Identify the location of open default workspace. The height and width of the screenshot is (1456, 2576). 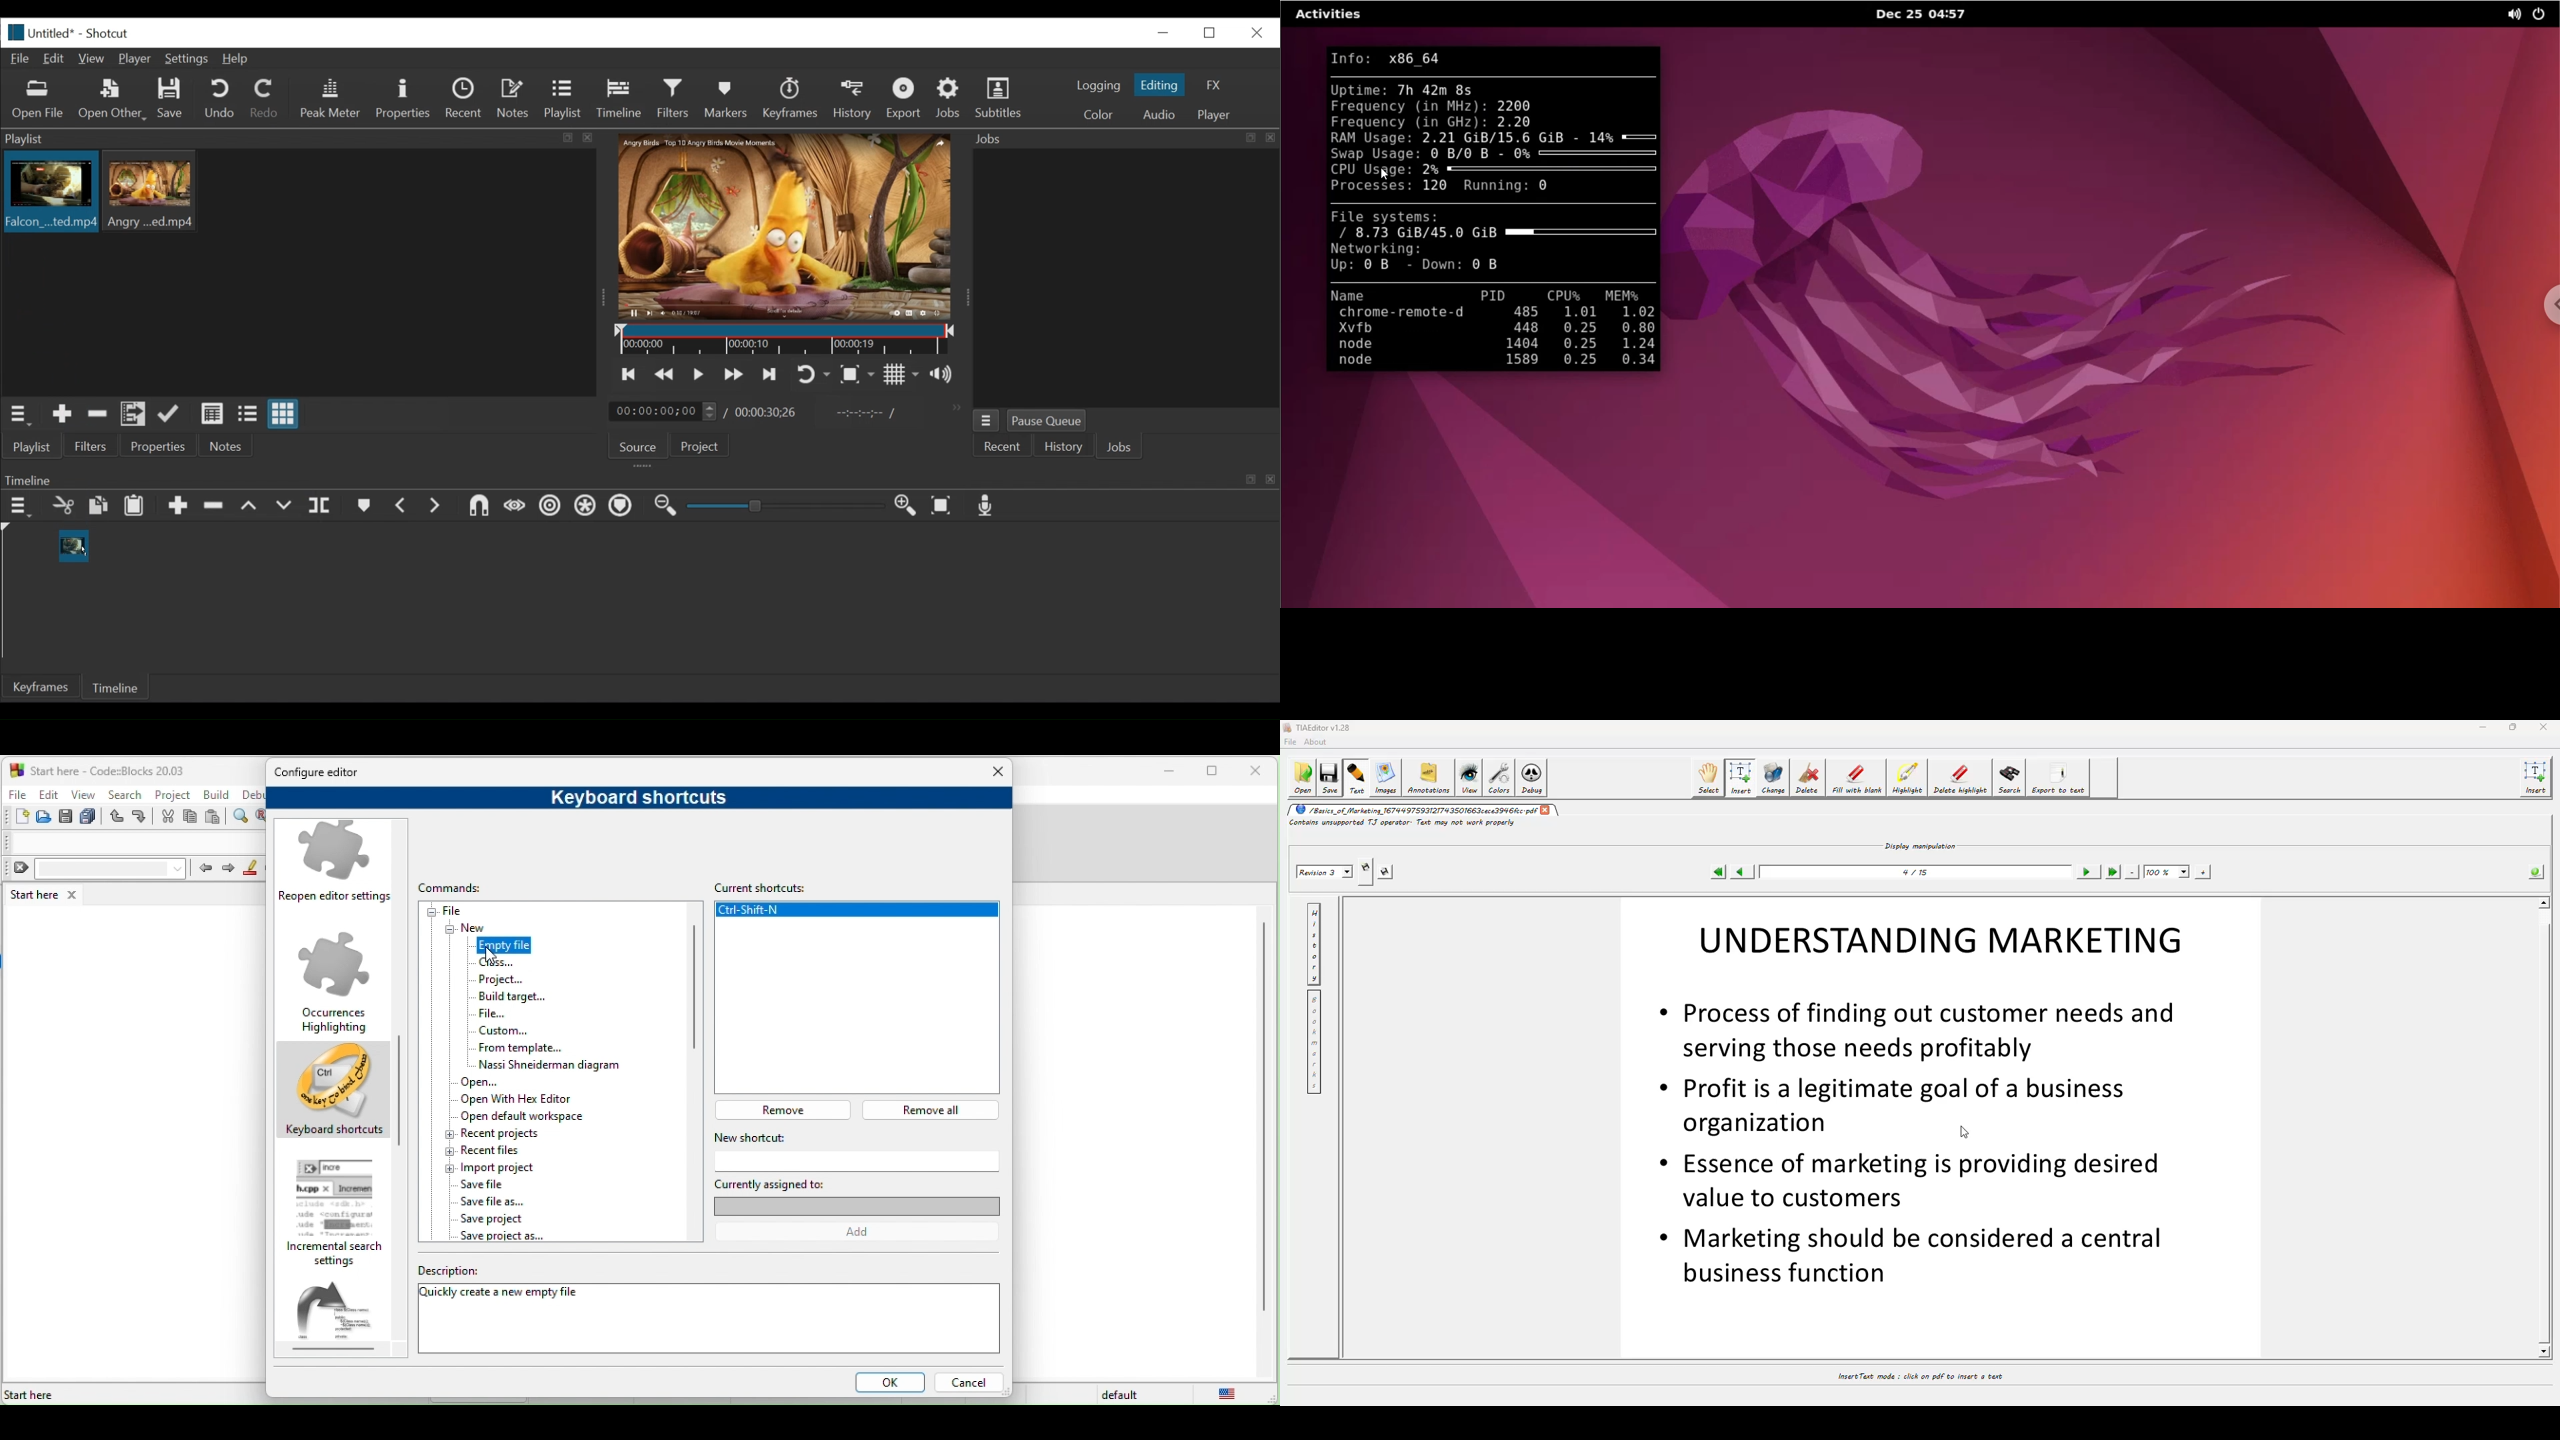
(520, 1116).